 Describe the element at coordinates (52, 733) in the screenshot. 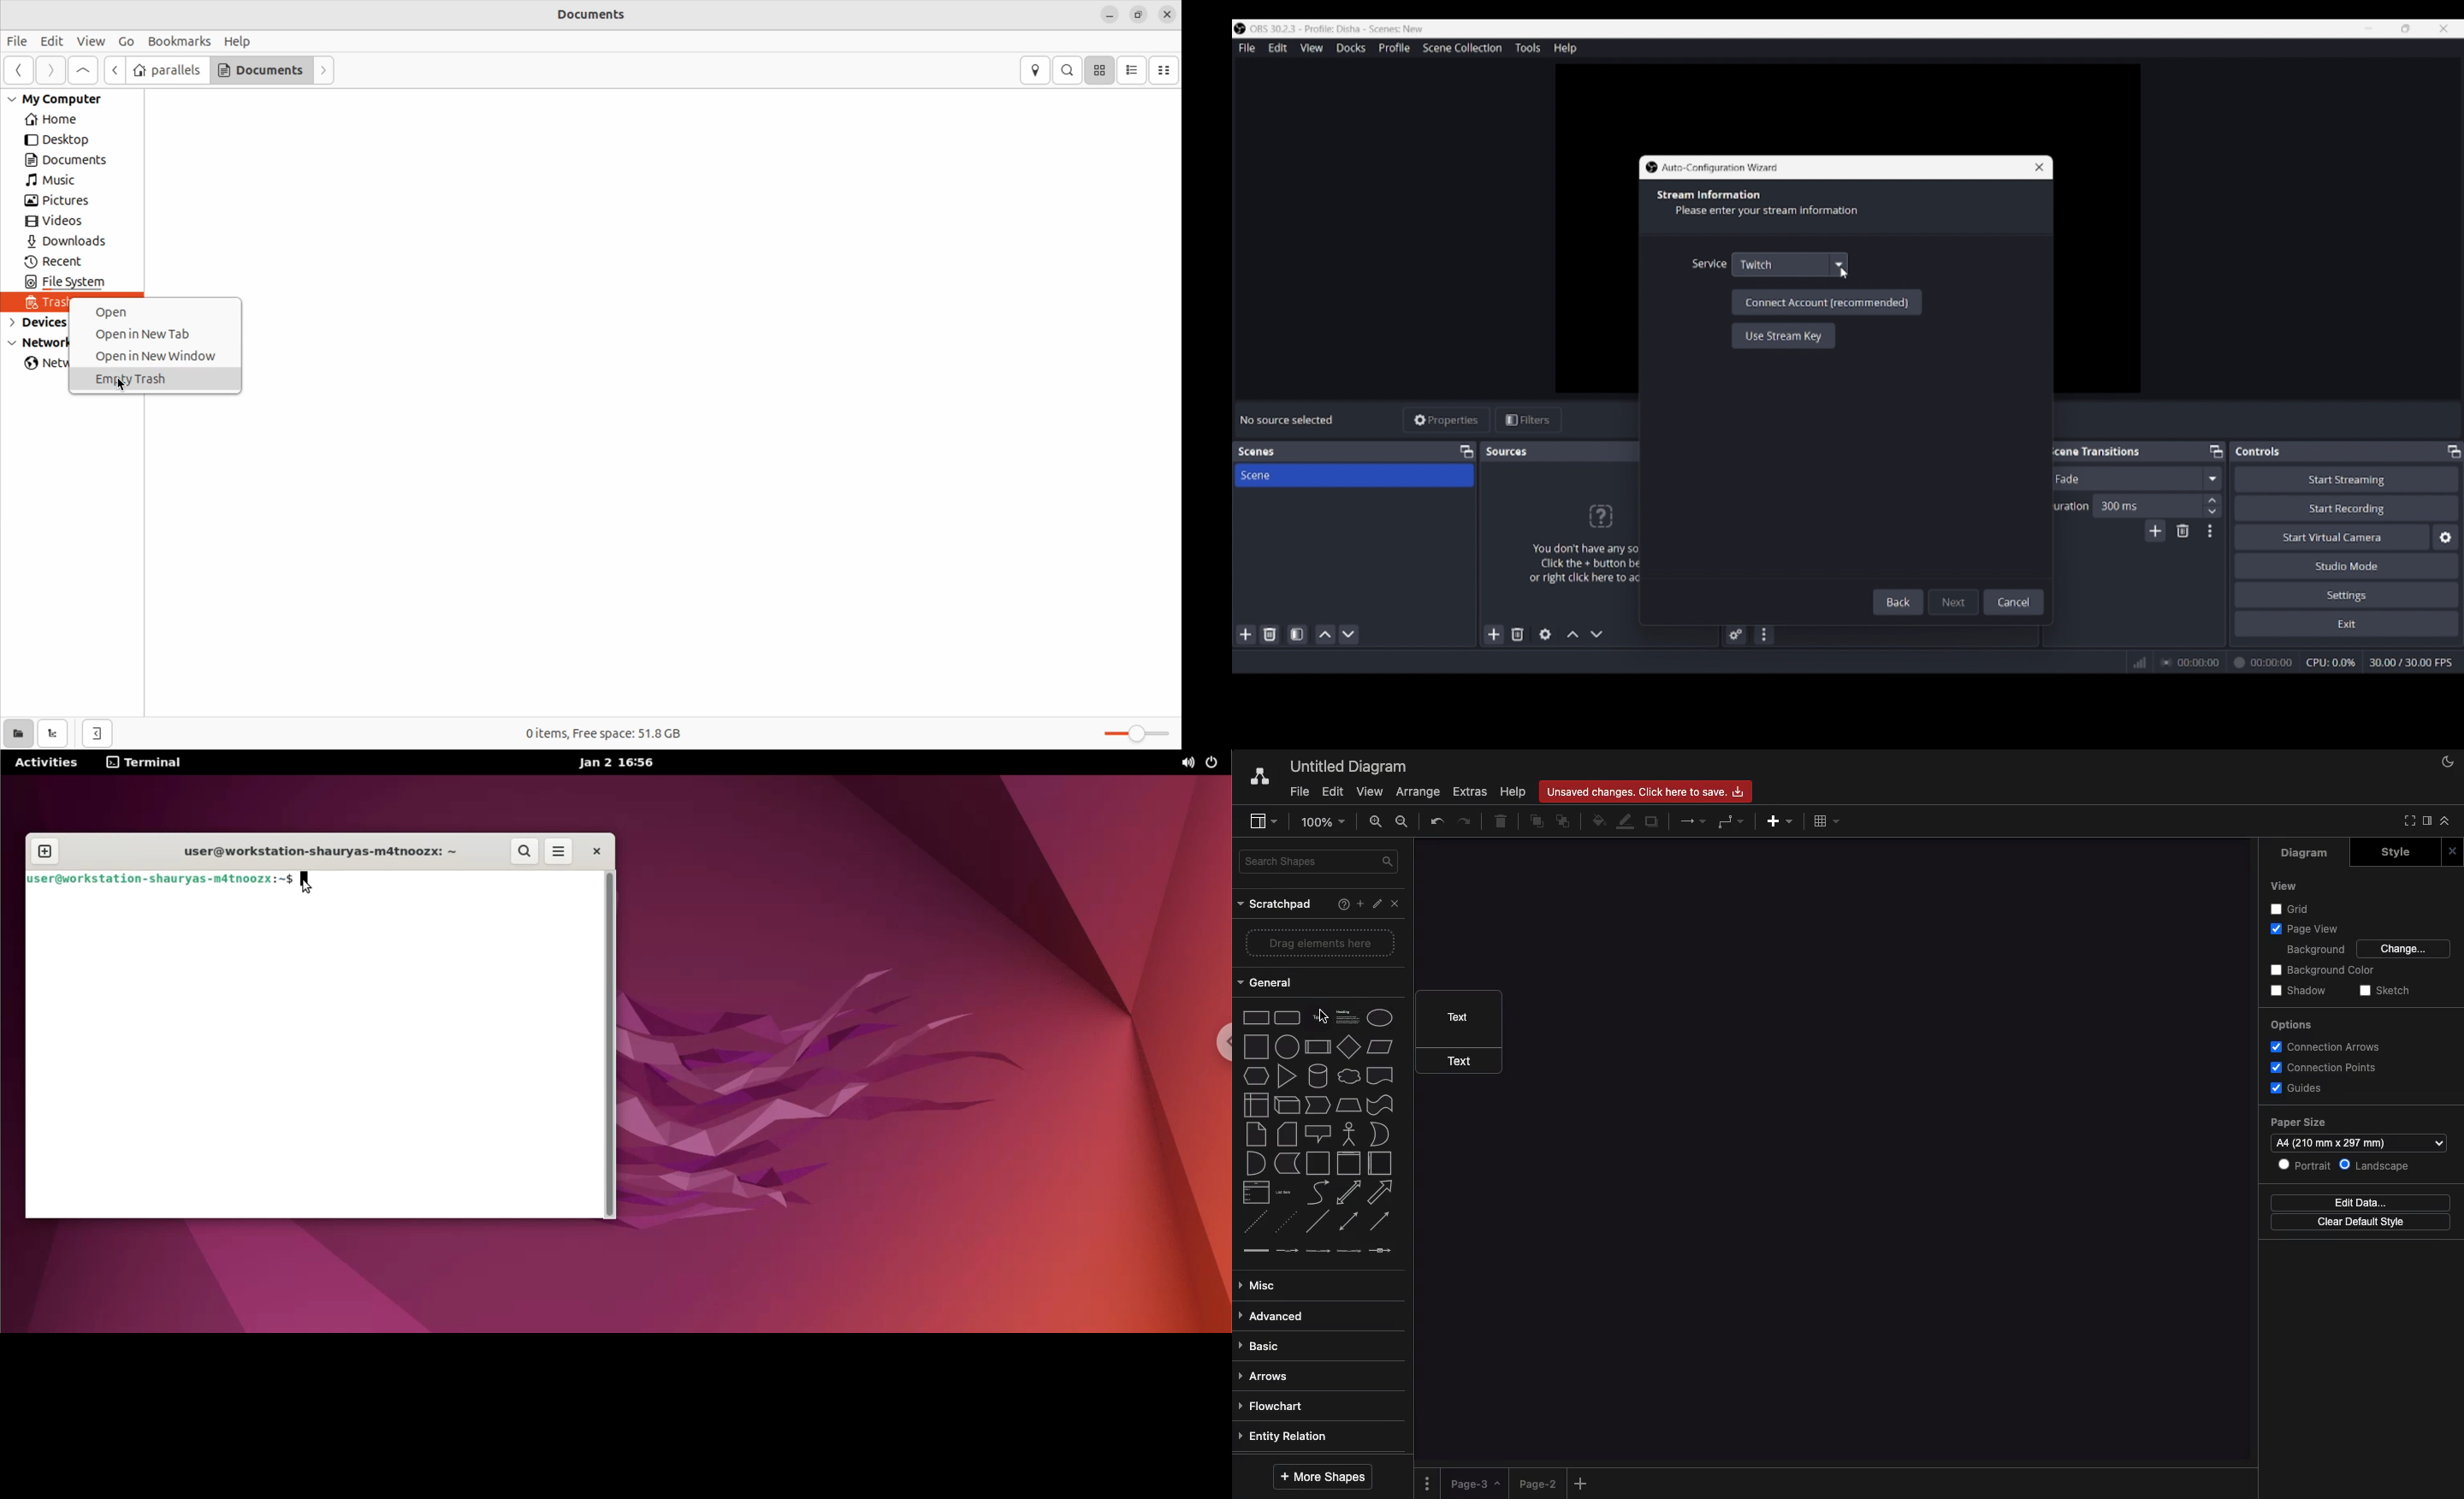

I see `show tree view` at that location.